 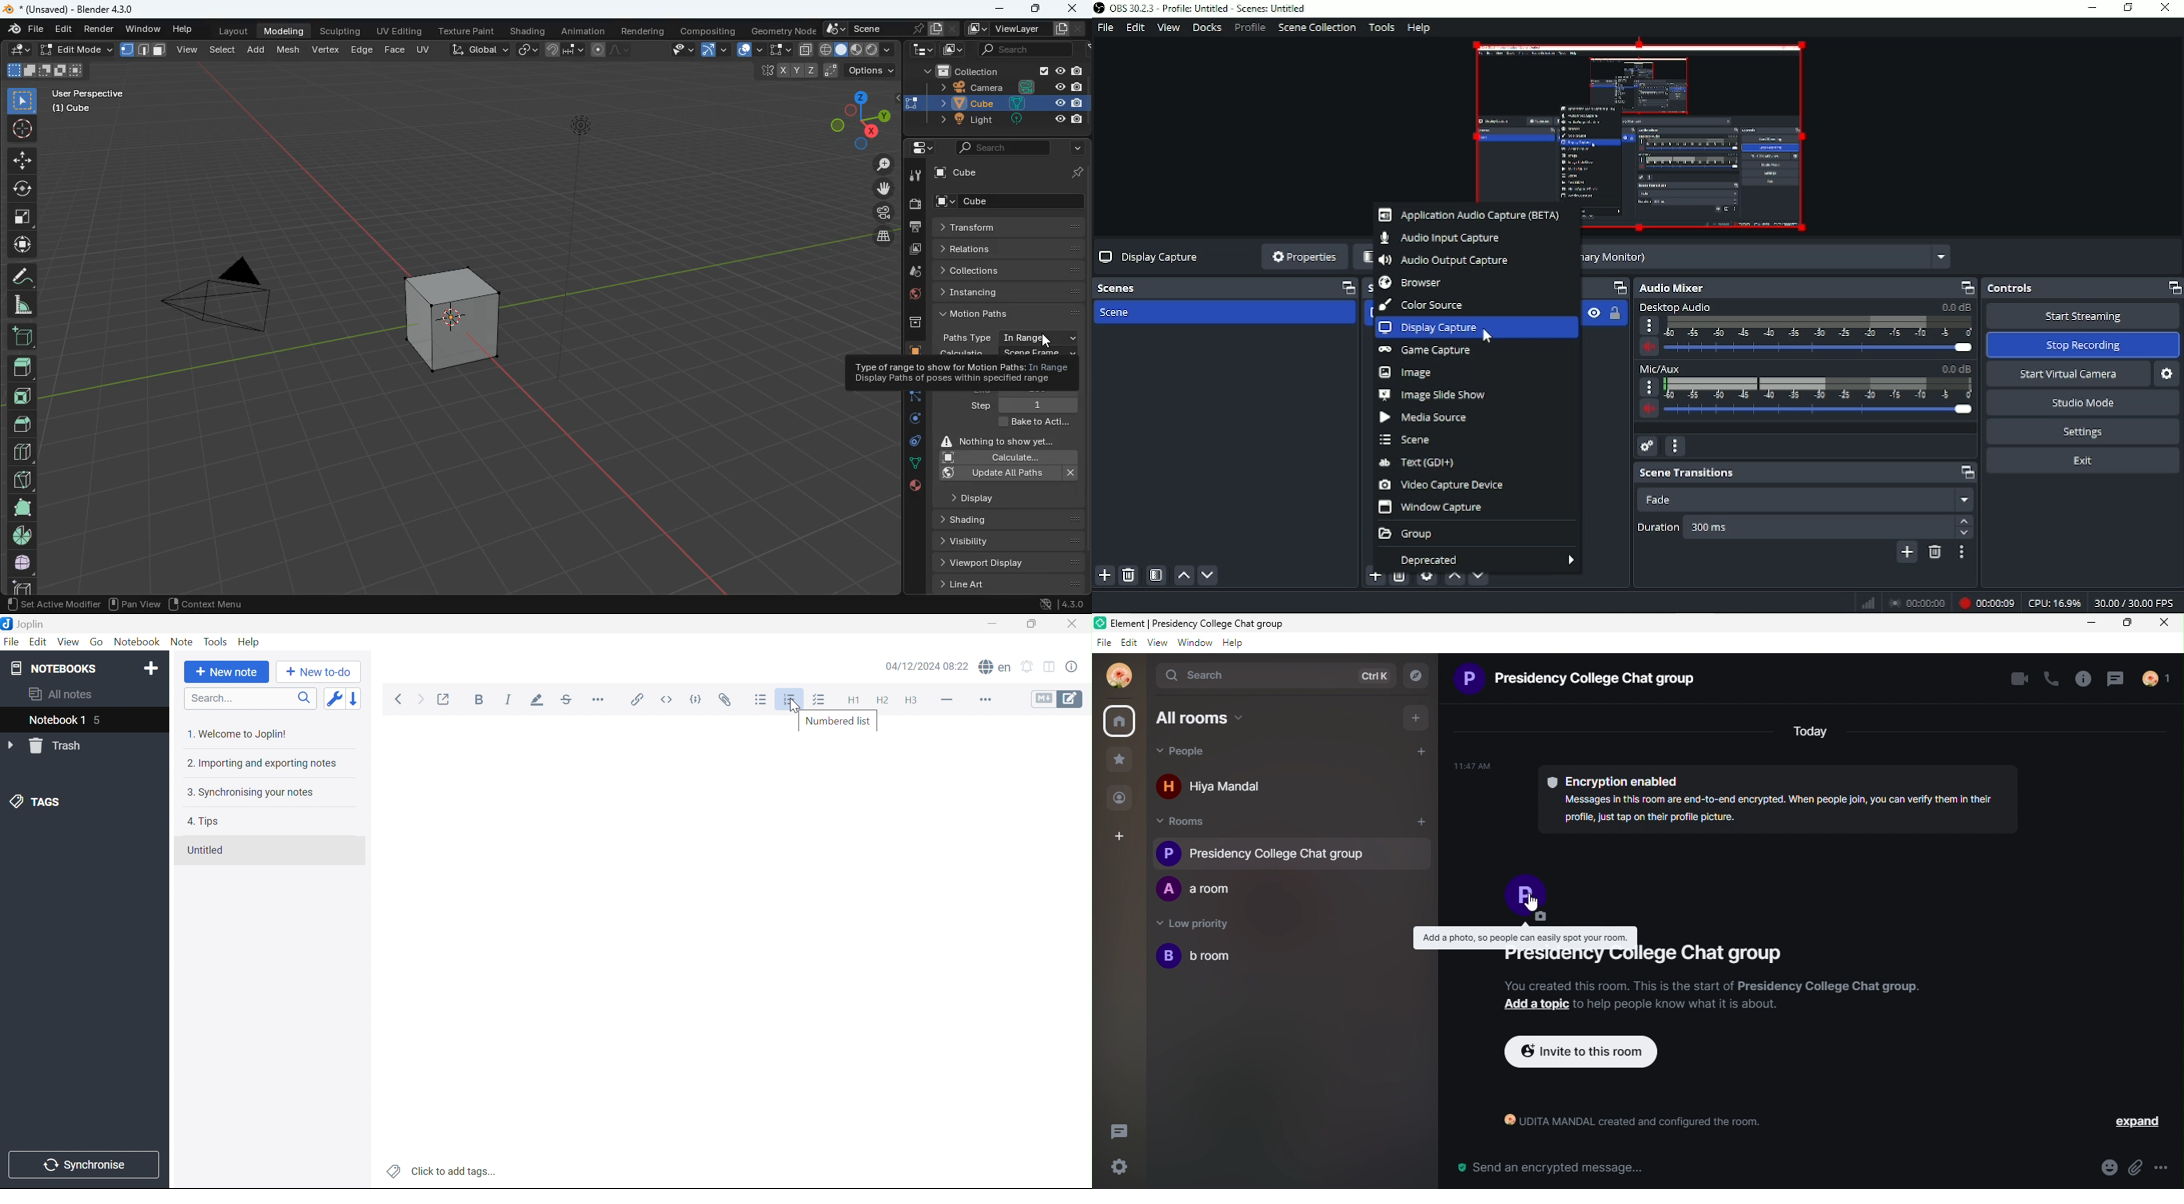 What do you see at coordinates (20, 245) in the screenshot?
I see `move` at bounding box center [20, 245].